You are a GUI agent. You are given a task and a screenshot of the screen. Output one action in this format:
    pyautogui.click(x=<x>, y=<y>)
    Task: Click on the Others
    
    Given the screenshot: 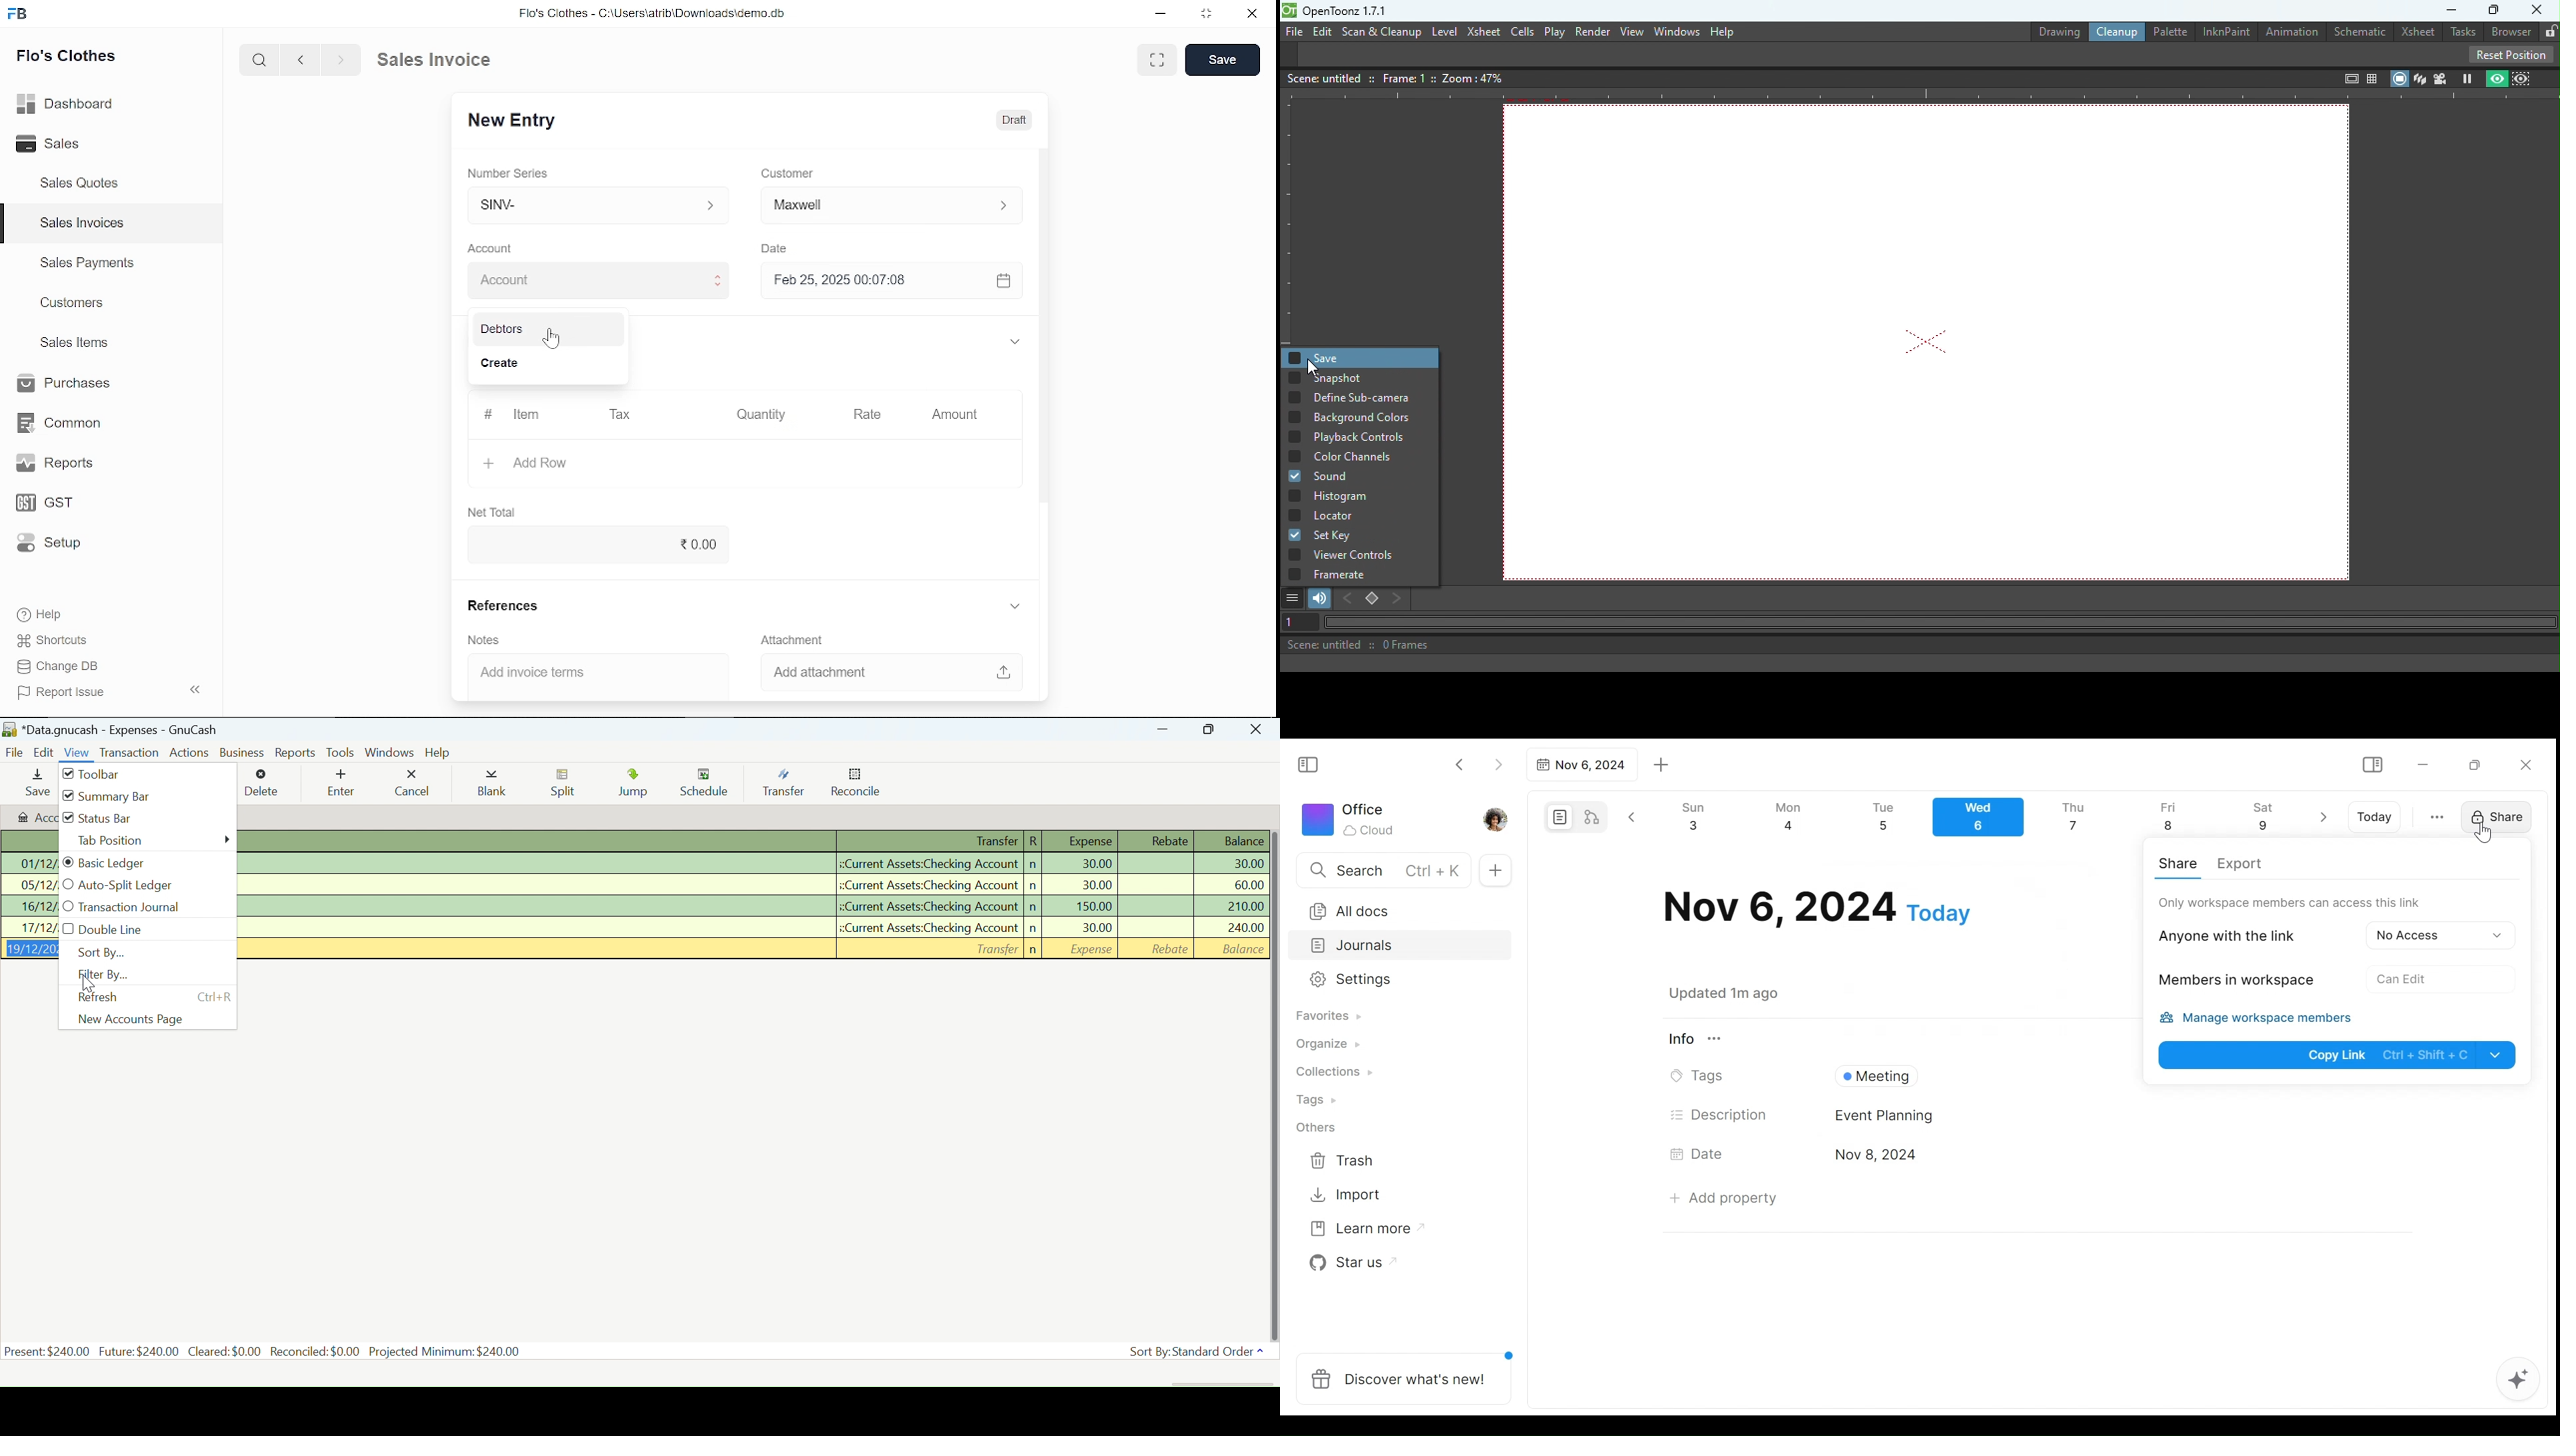 What is the action you would take?
    pyautogui.click(x=1317, y=1128)
    